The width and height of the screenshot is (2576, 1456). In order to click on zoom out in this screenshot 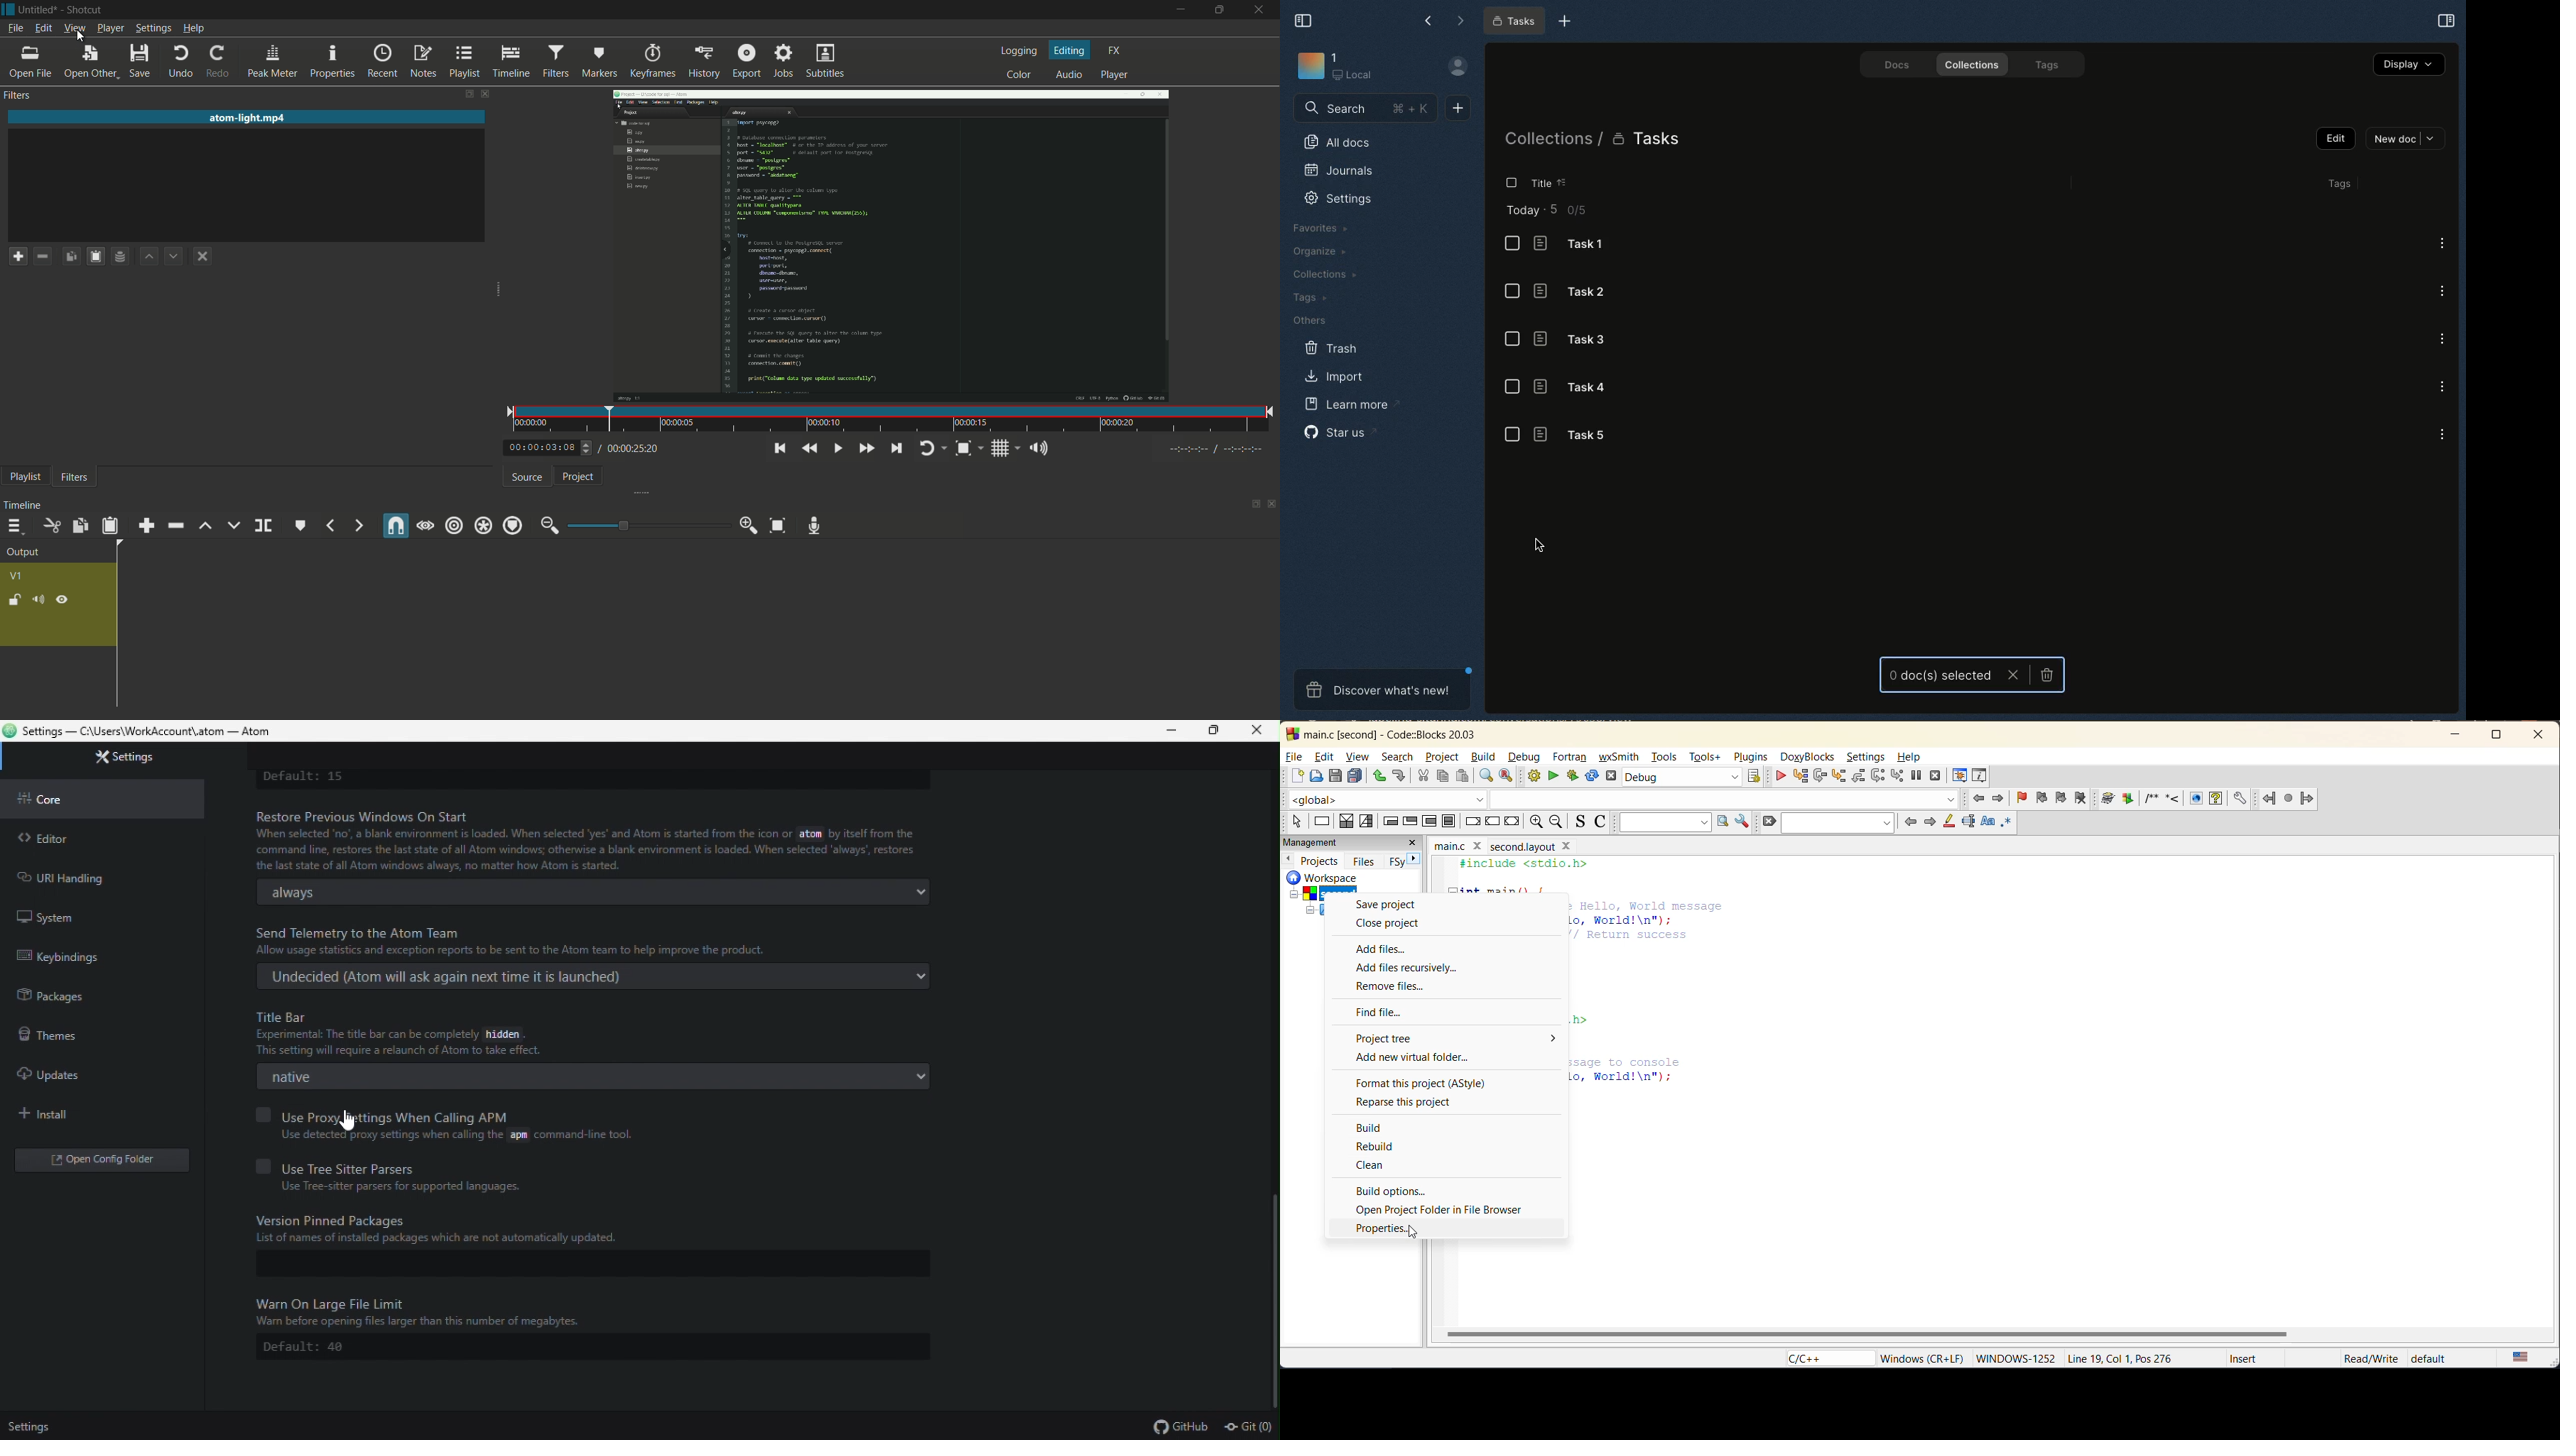, I will do `click(549, 527)`.